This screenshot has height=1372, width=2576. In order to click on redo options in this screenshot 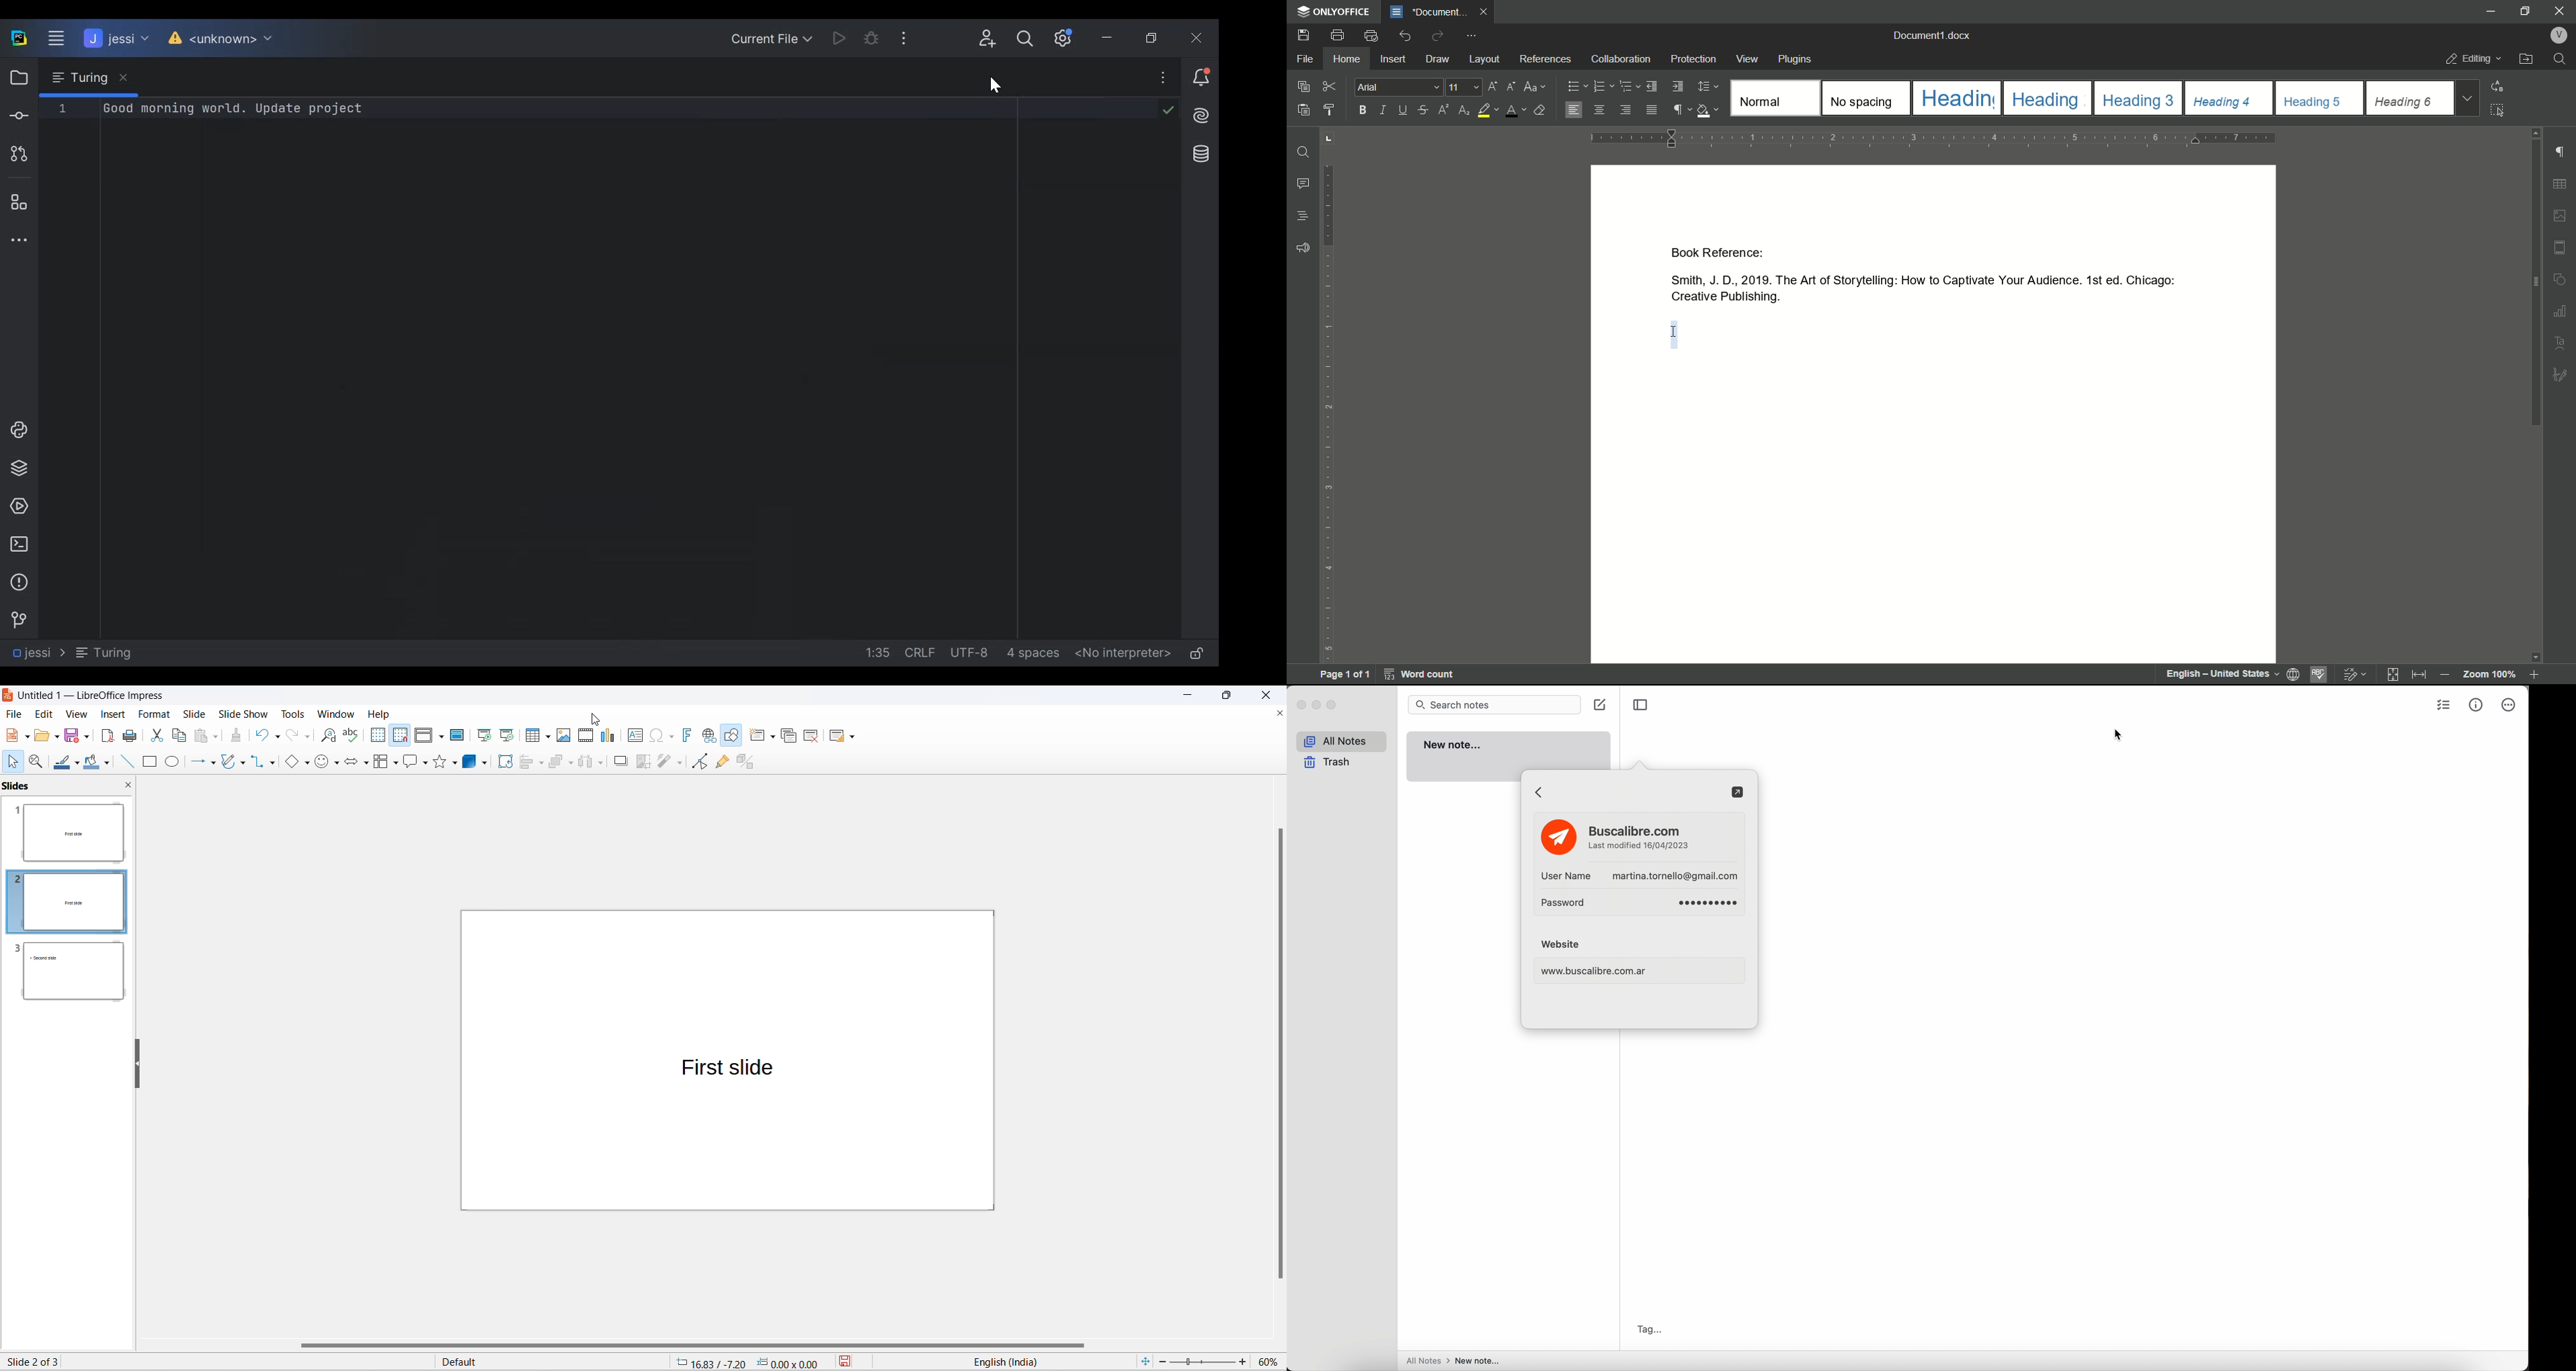, I will do `click(311, 733)`.